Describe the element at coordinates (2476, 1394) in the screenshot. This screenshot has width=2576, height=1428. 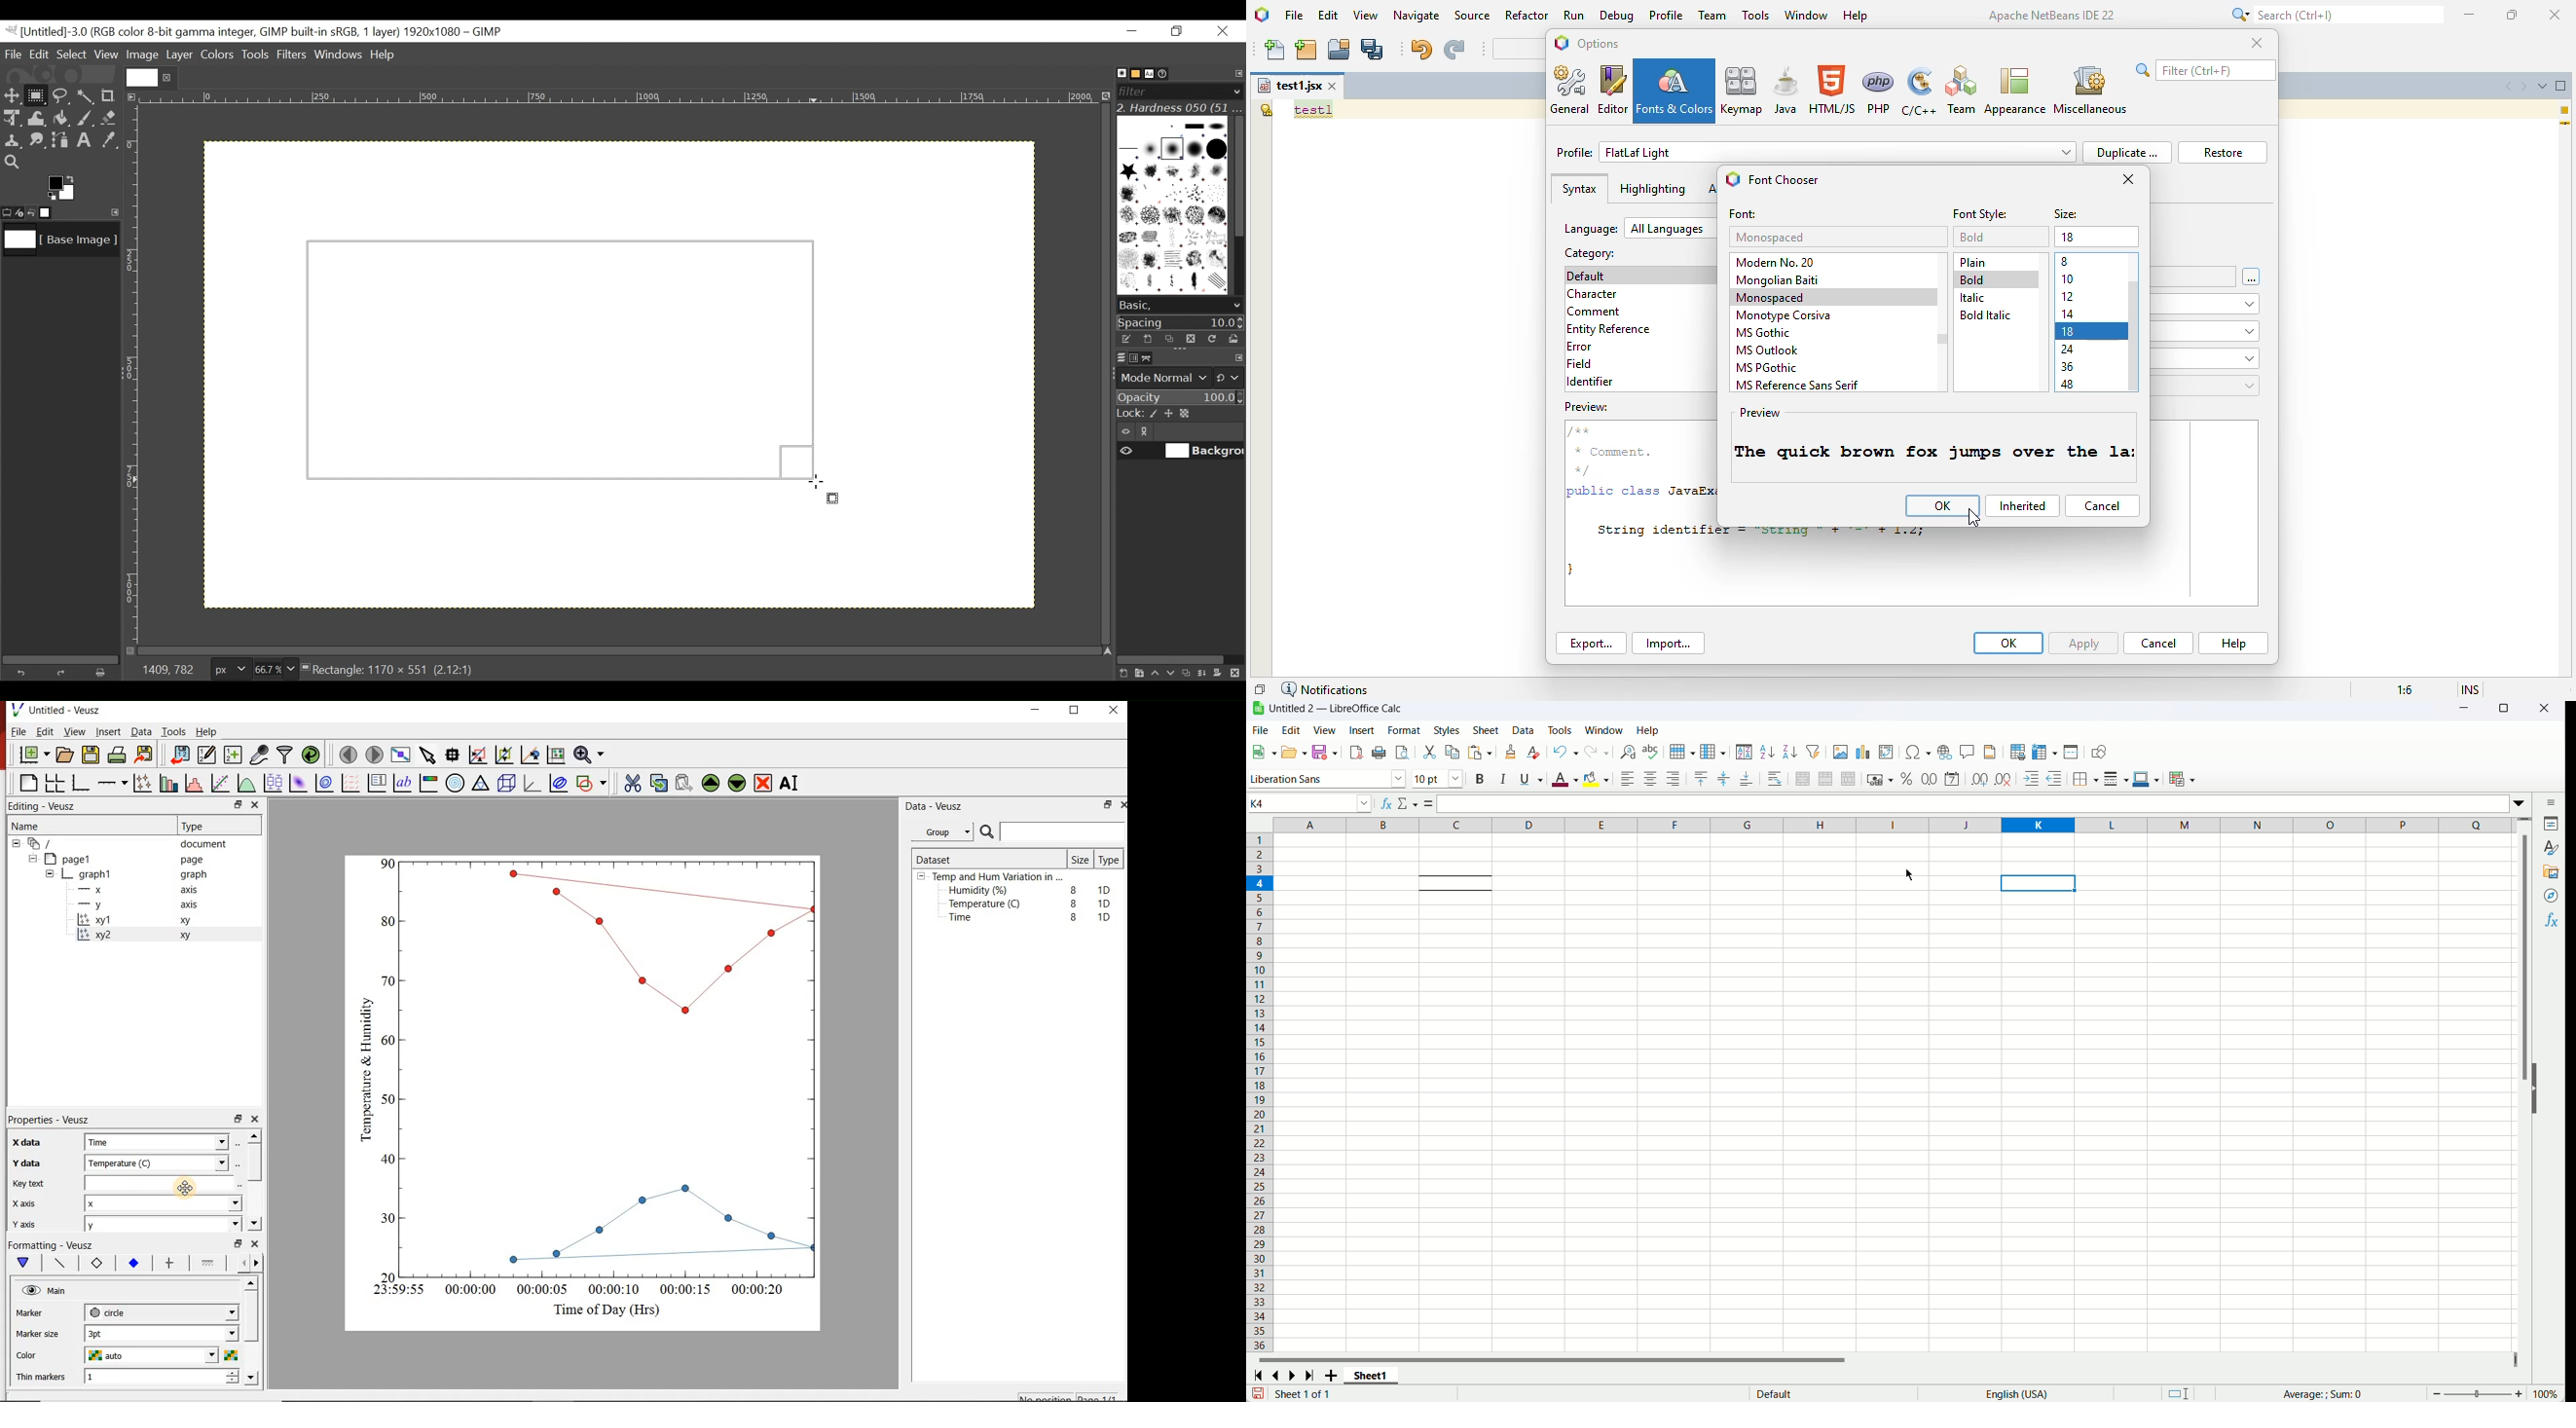
I see `zoom` at that location.